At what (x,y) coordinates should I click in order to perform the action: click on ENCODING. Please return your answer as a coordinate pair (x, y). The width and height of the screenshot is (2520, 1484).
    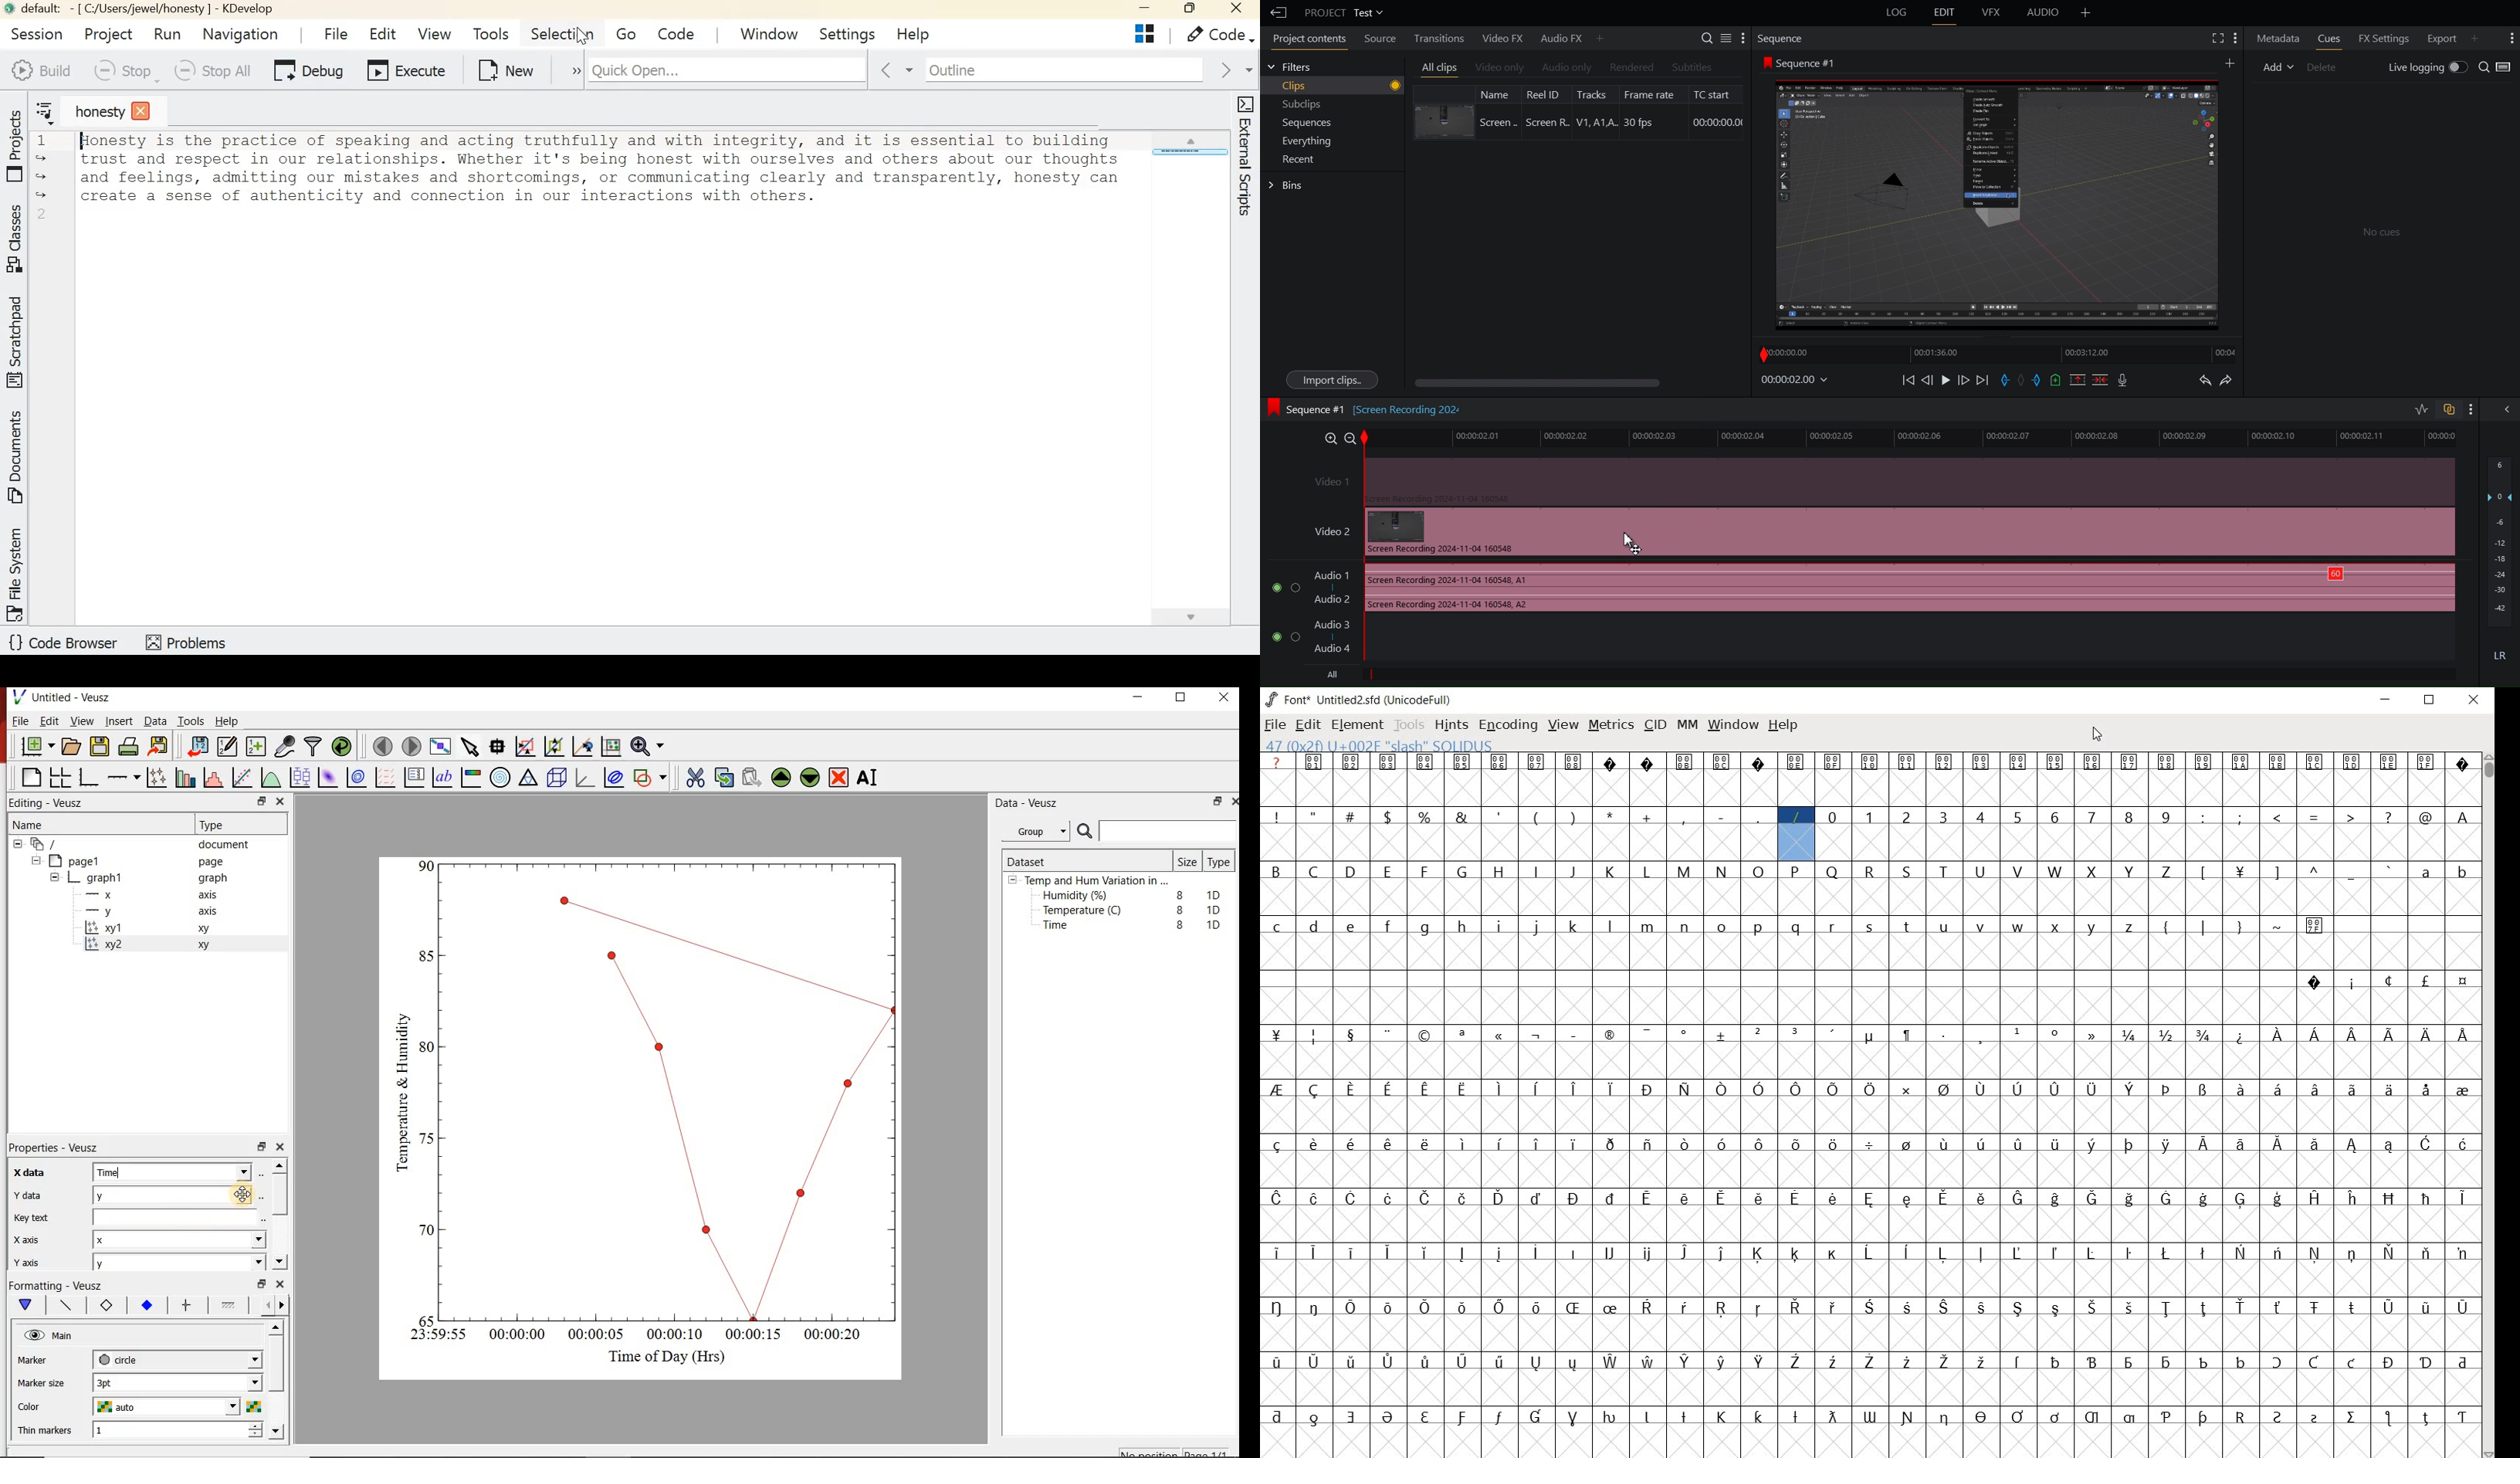
    Looking at the image, I should click on (1507, 724).